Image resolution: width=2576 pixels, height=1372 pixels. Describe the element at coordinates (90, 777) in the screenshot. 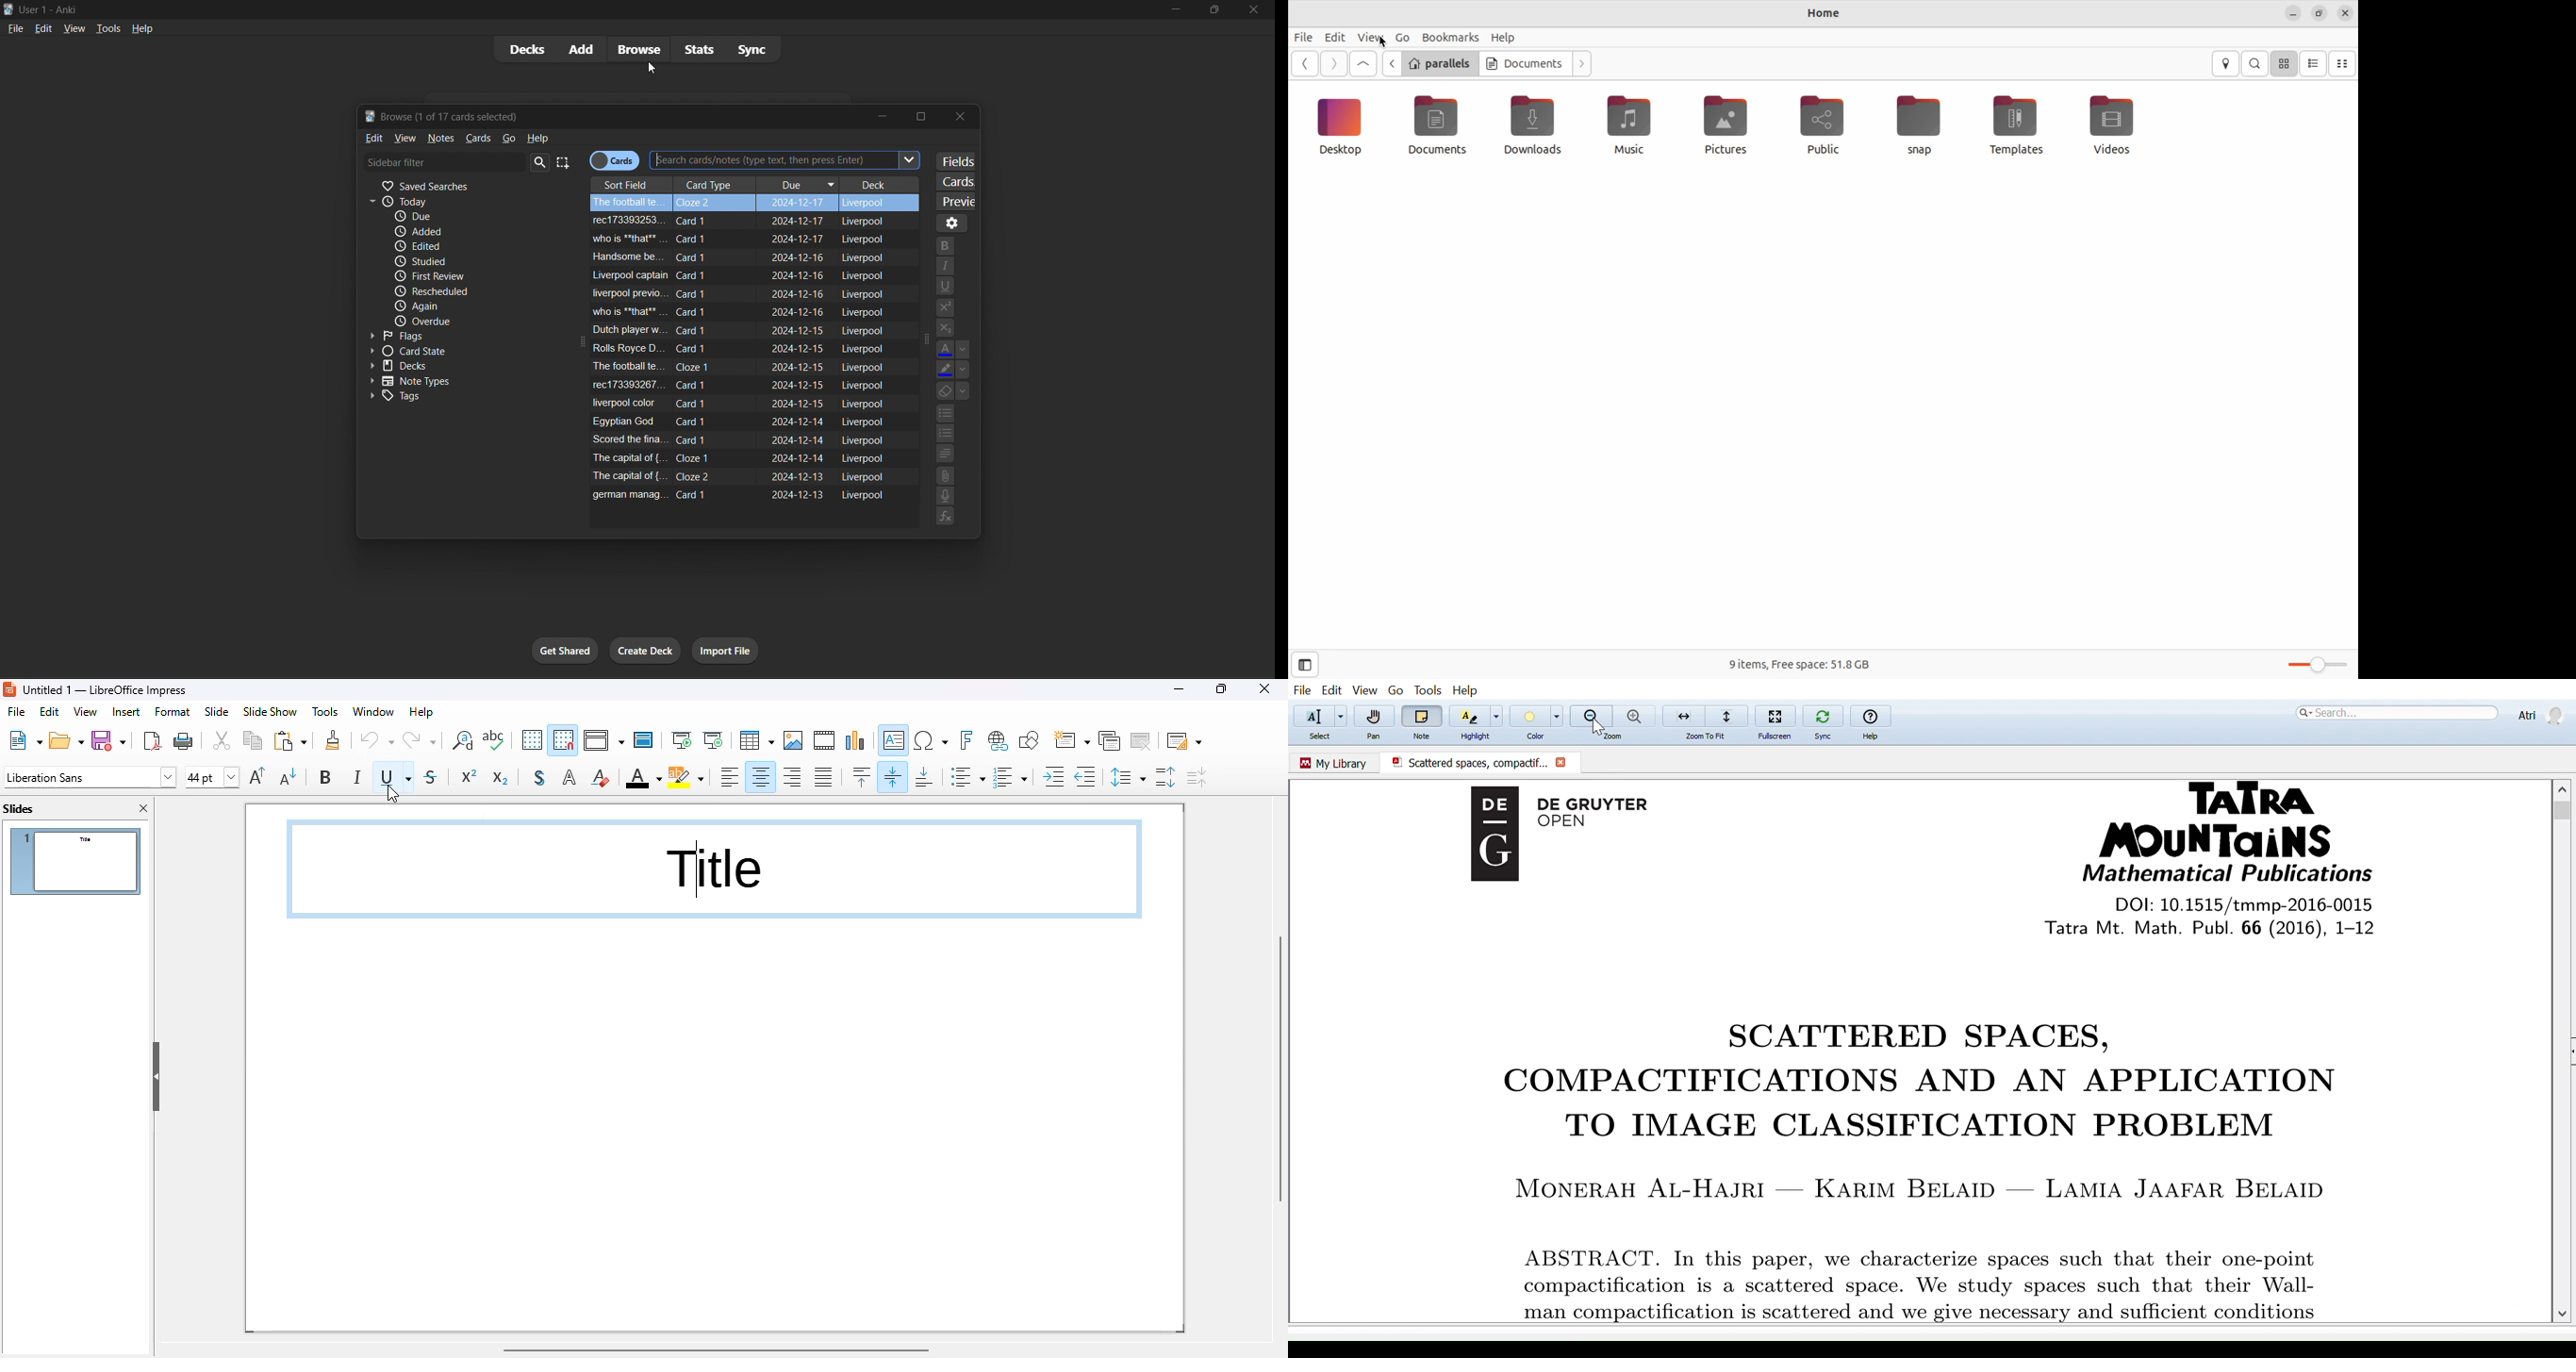

I see `font name` at that location.